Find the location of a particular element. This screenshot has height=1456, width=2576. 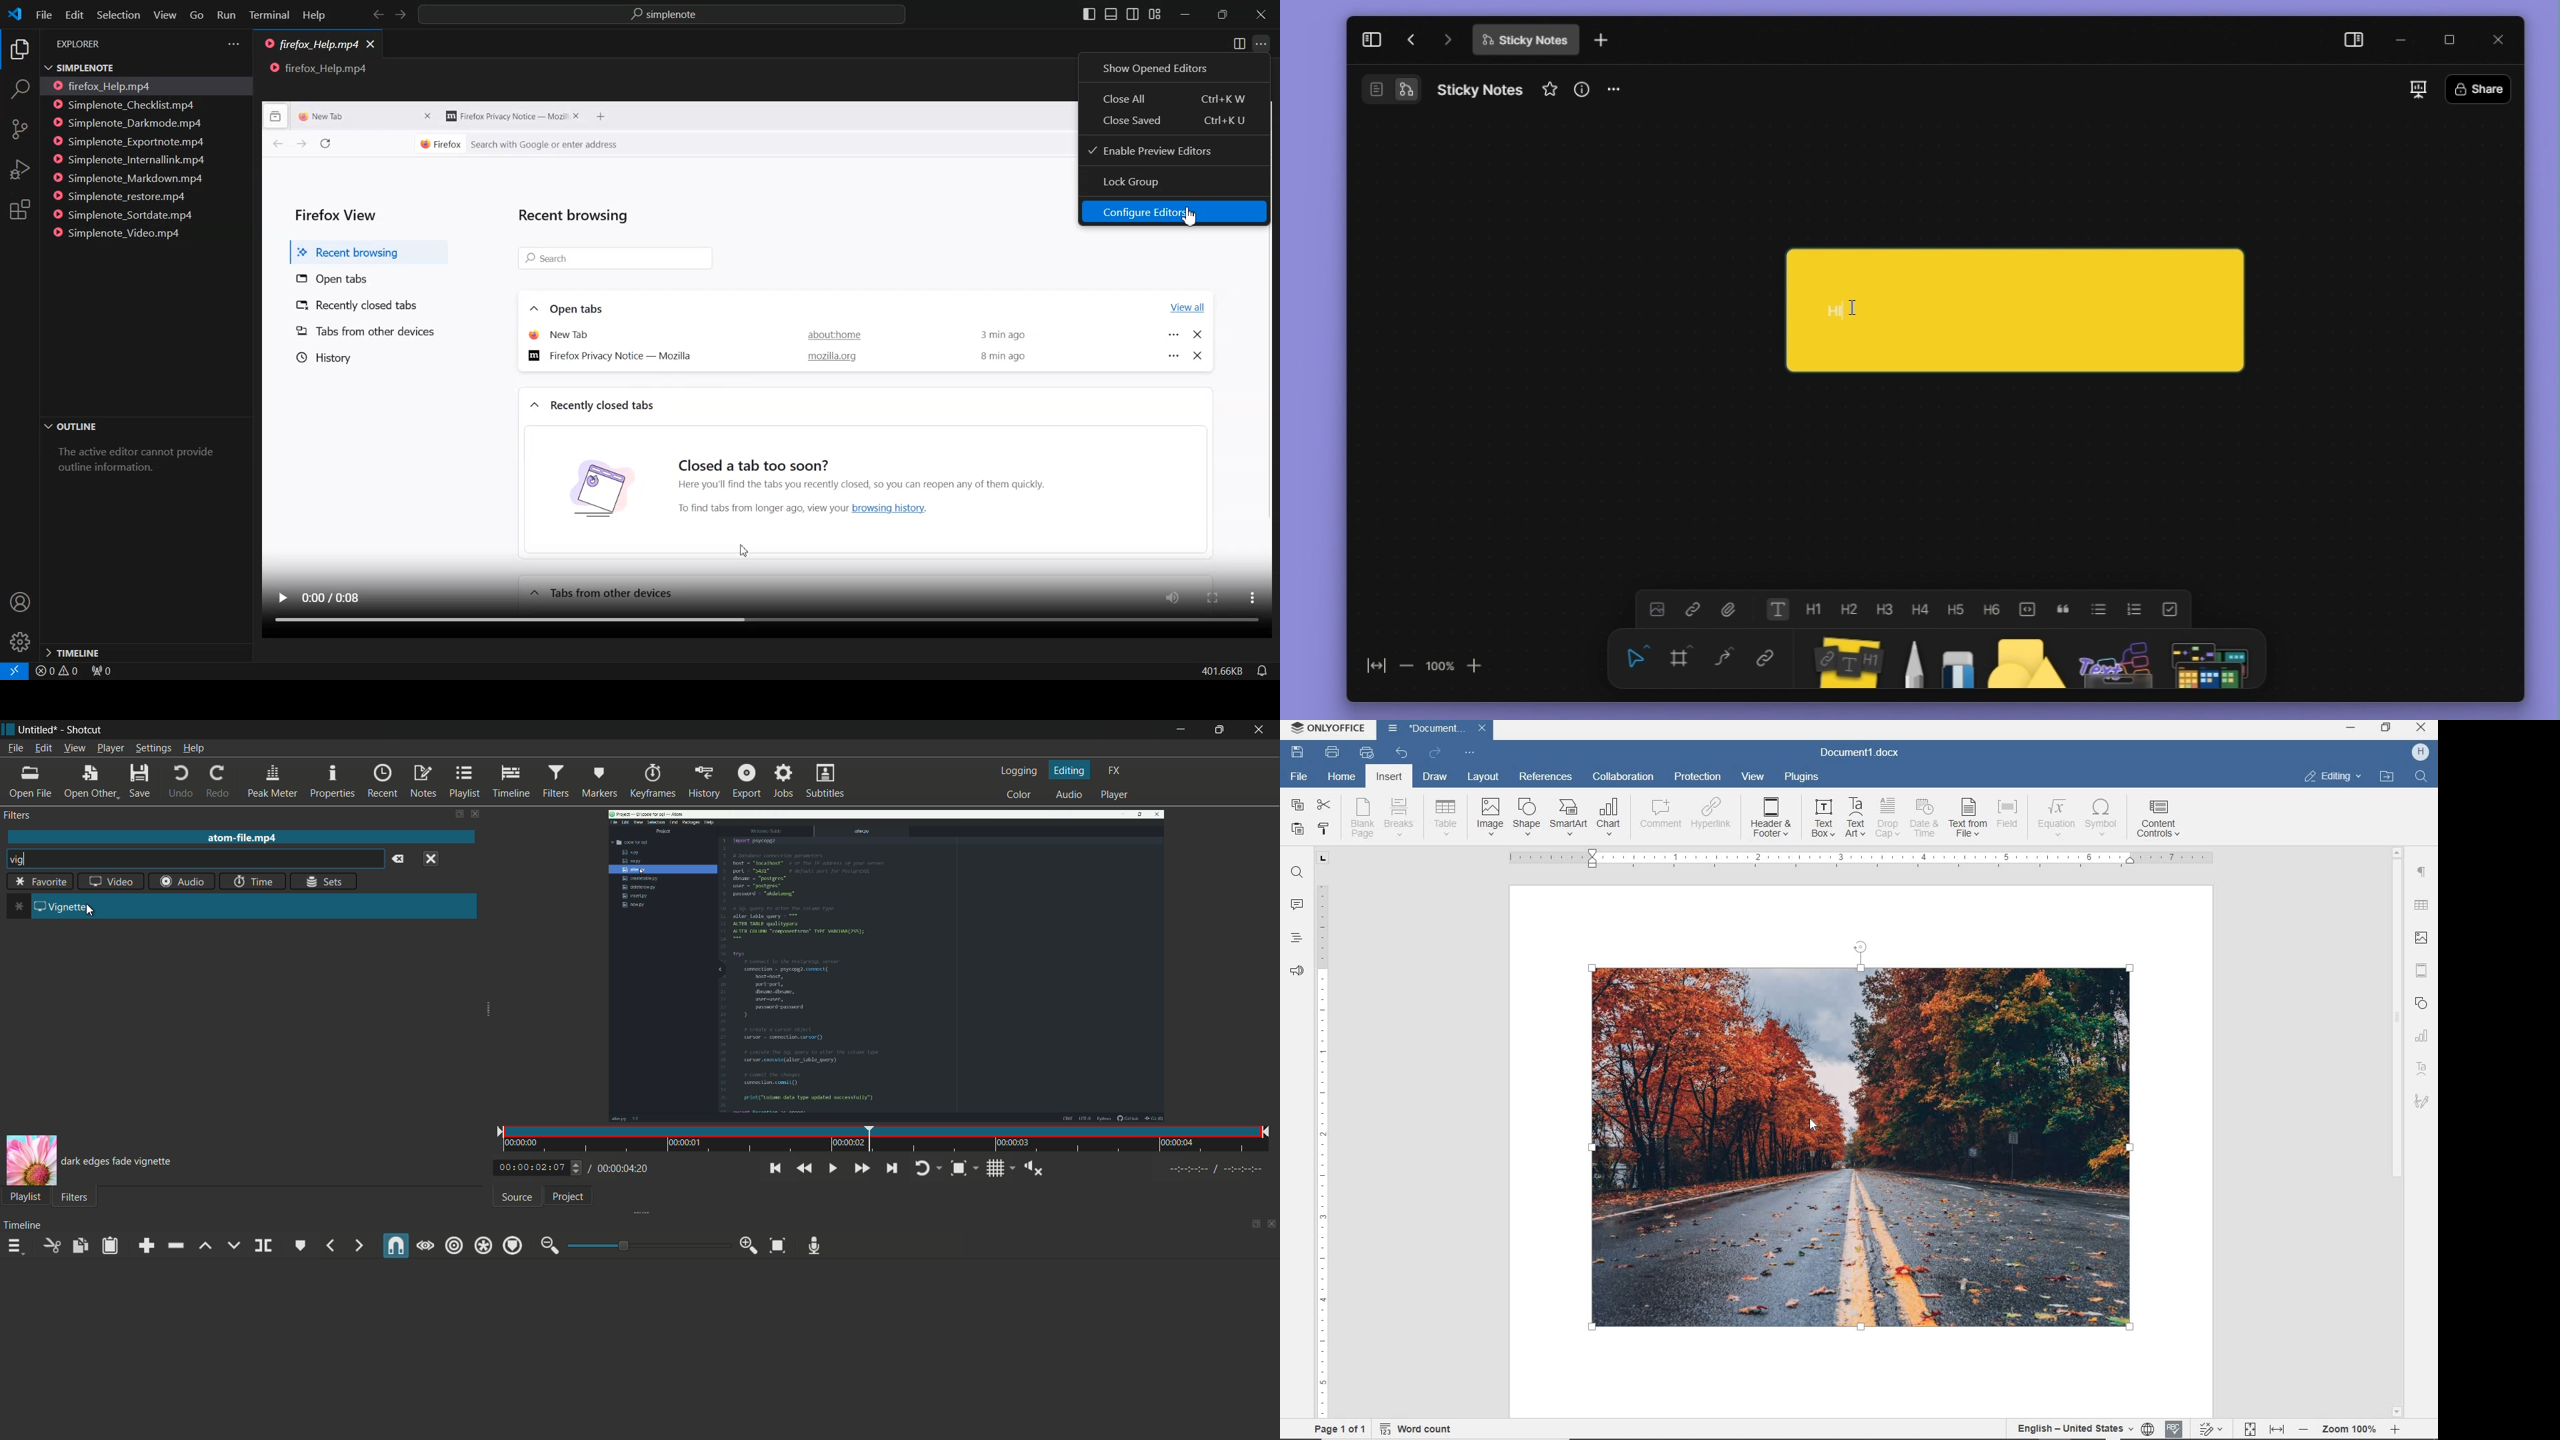

cursor is located at coordinates (91, 911).